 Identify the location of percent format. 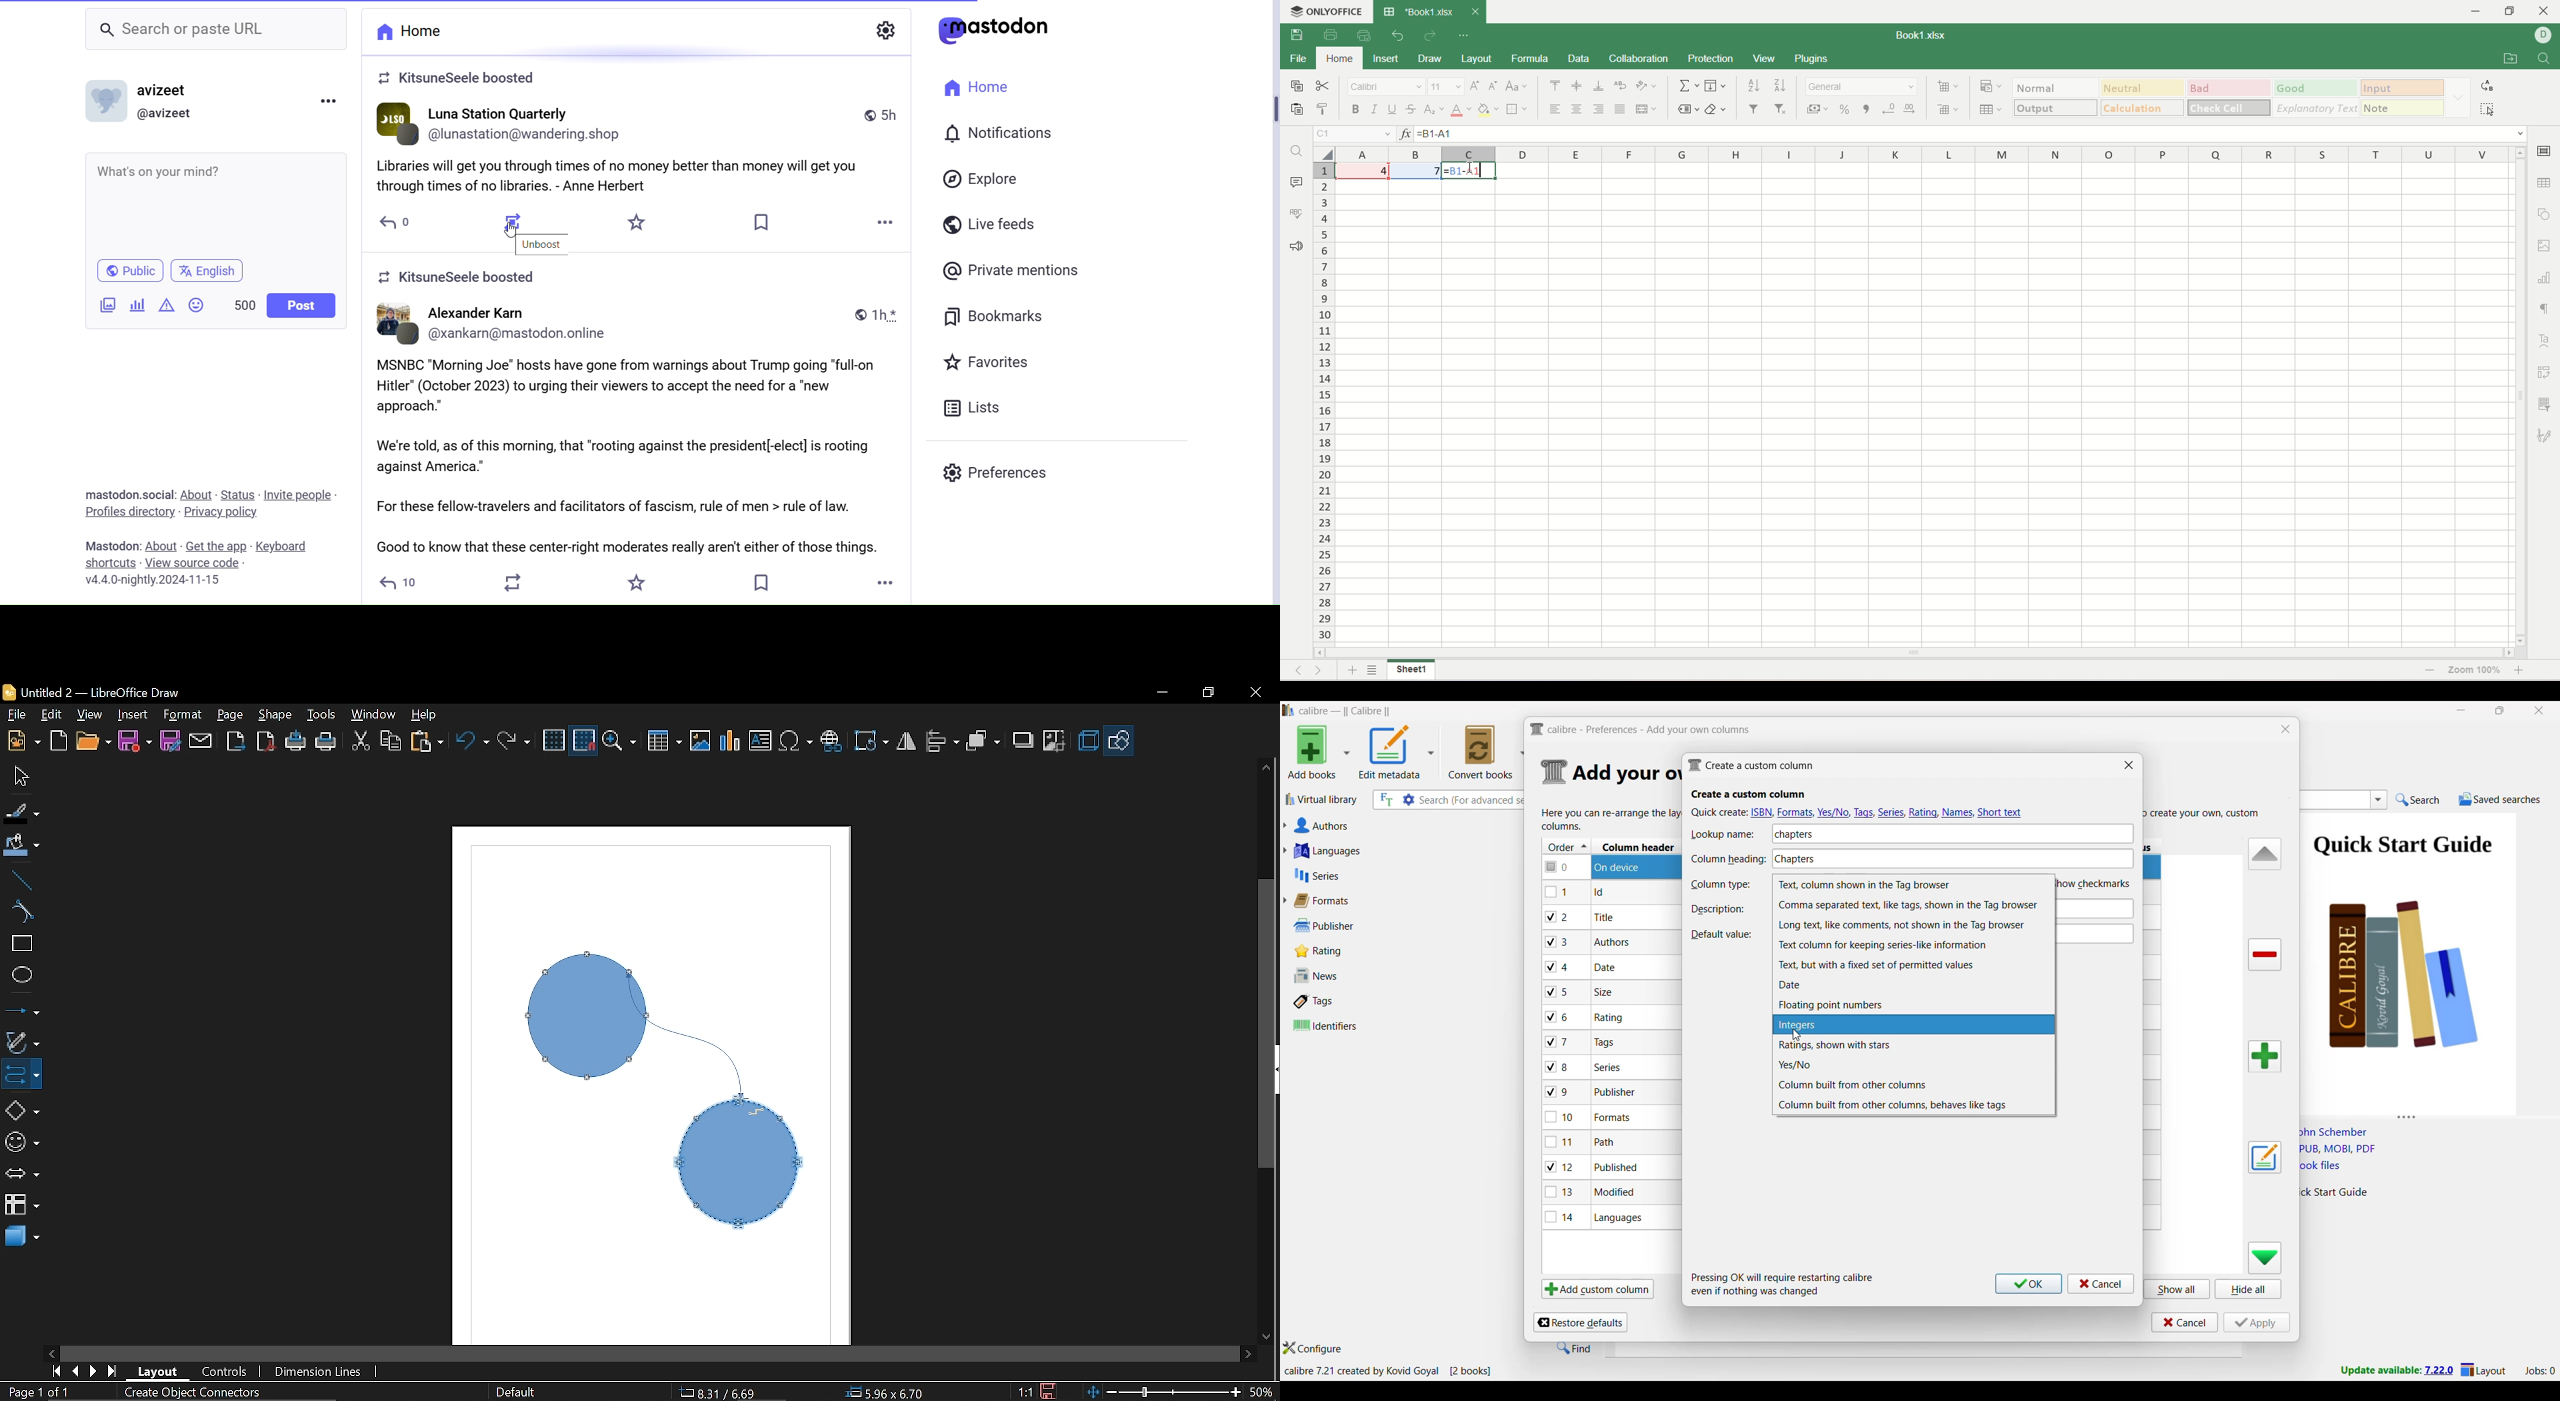
(1844, 109).